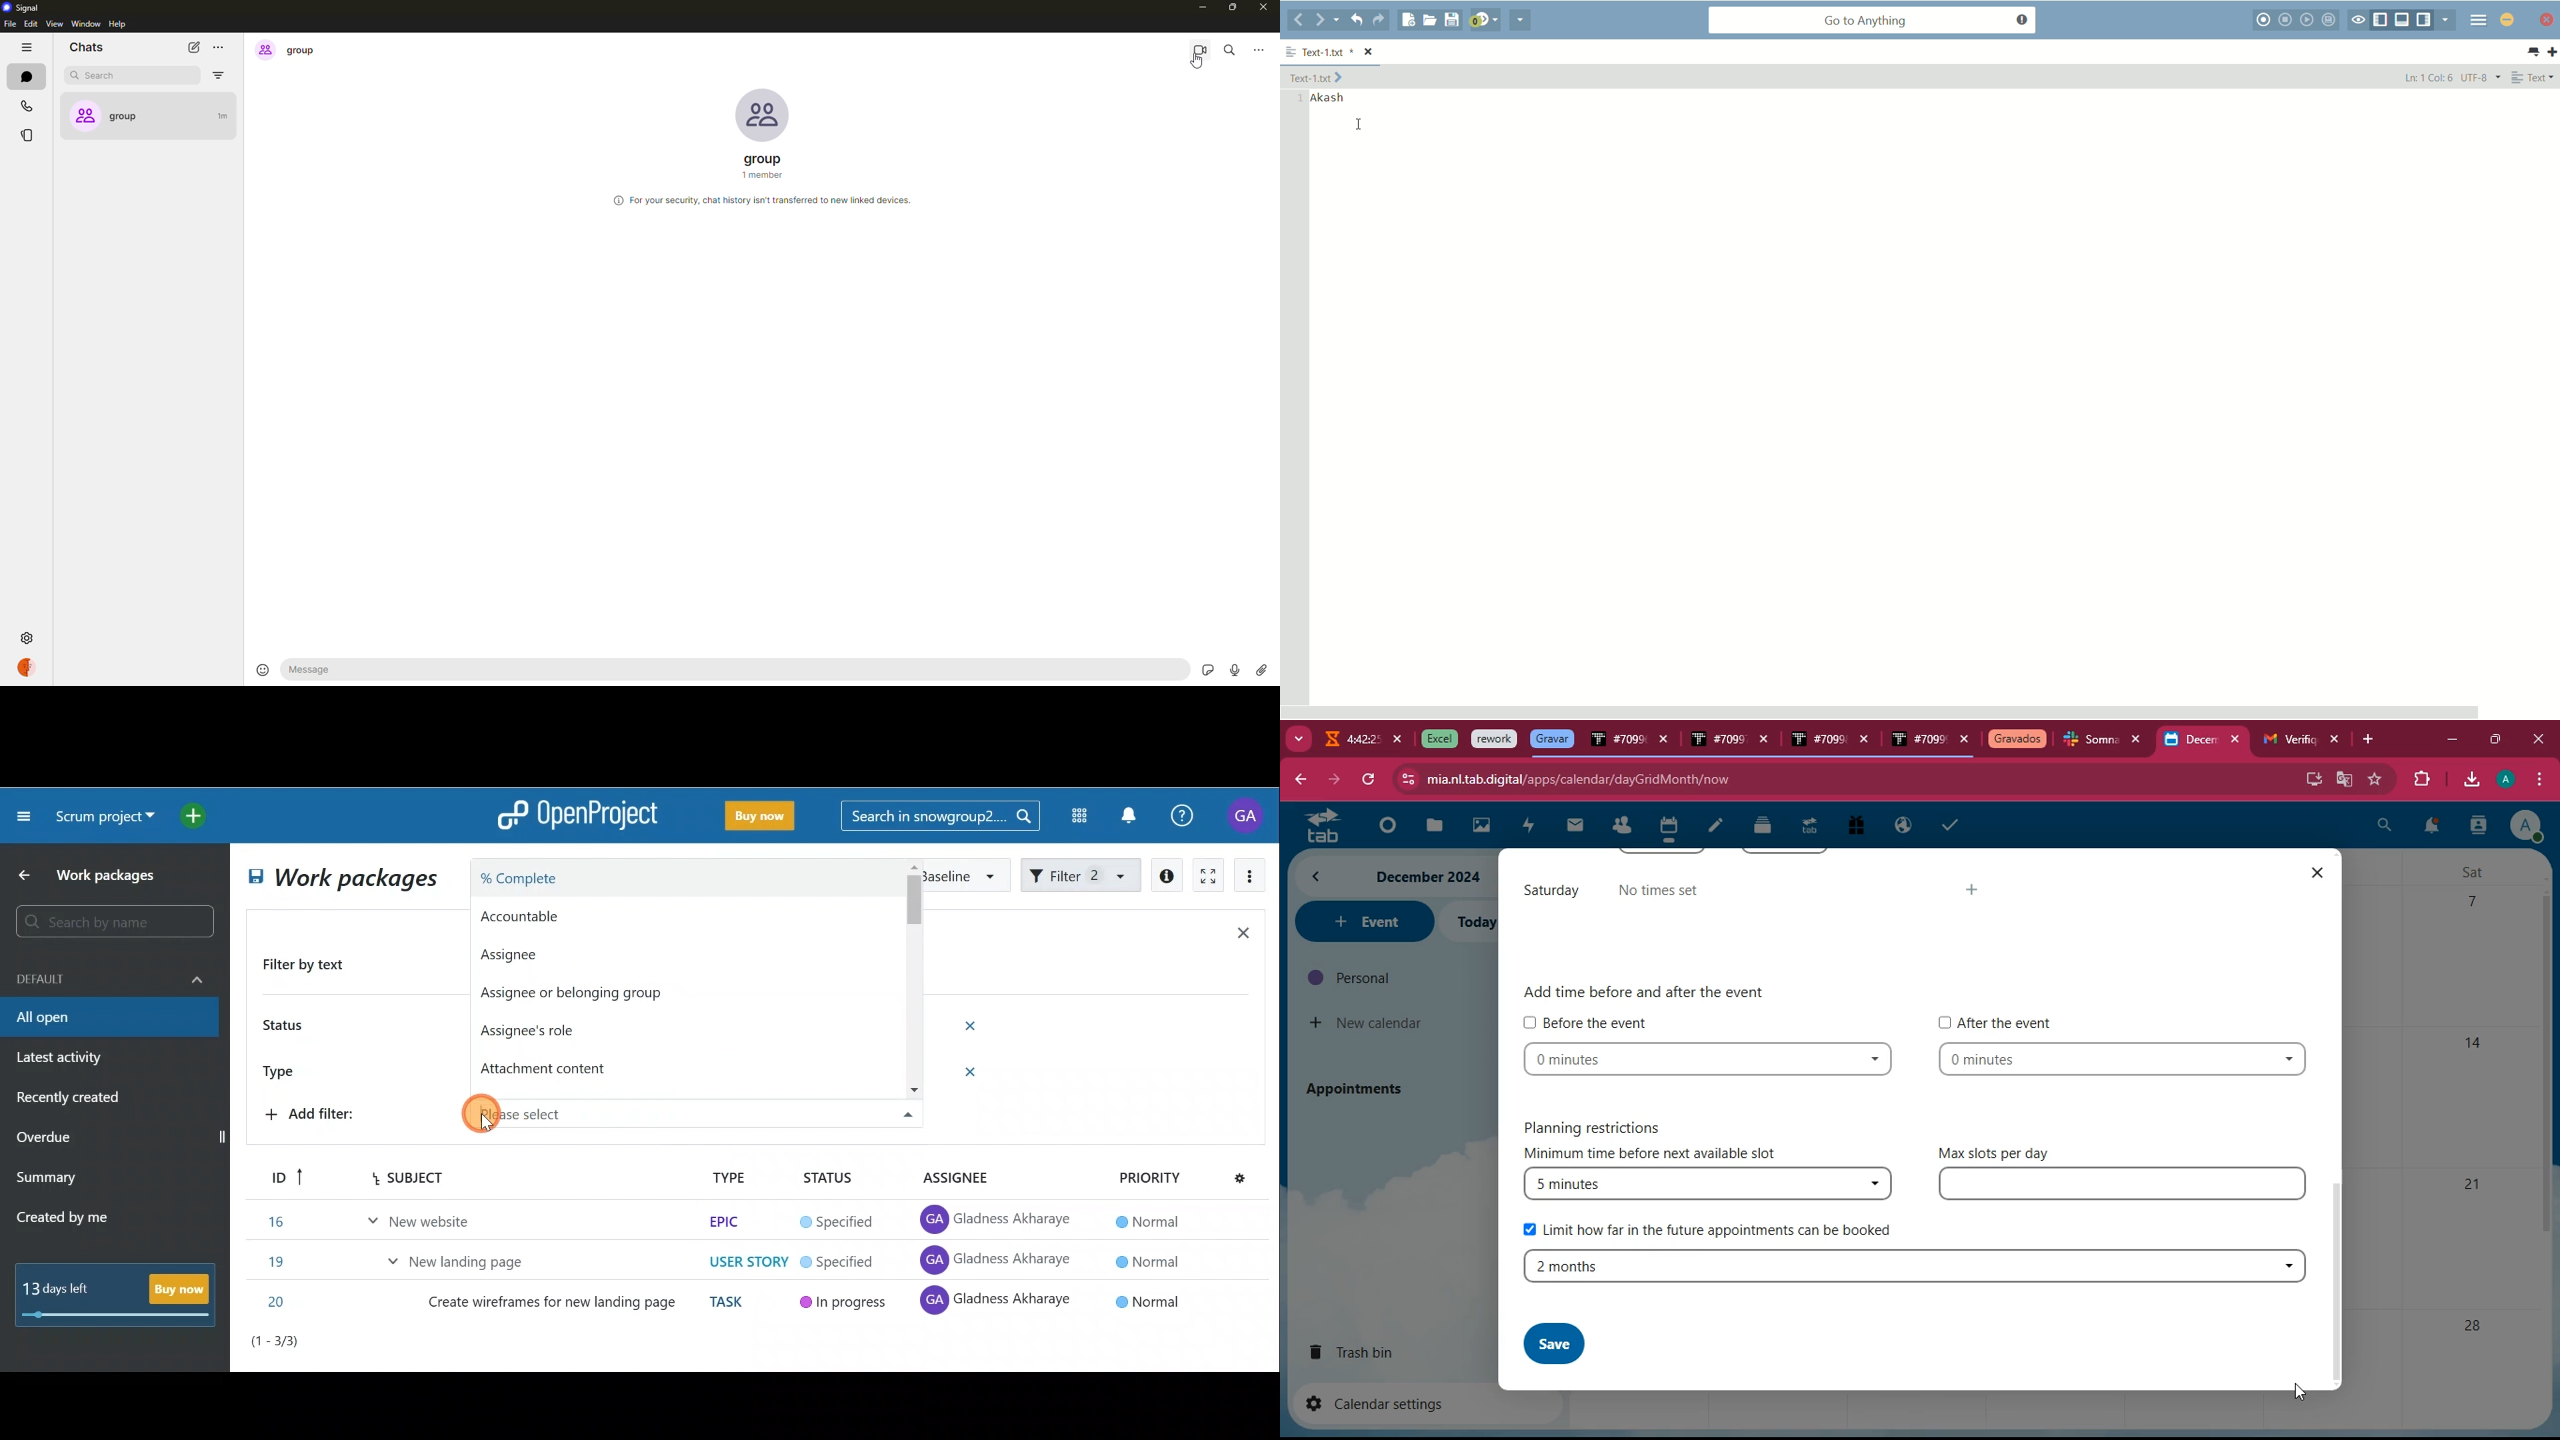 The height and width of the screenshot is (1456, 2576). I want to click on more, so click(1976, 888).